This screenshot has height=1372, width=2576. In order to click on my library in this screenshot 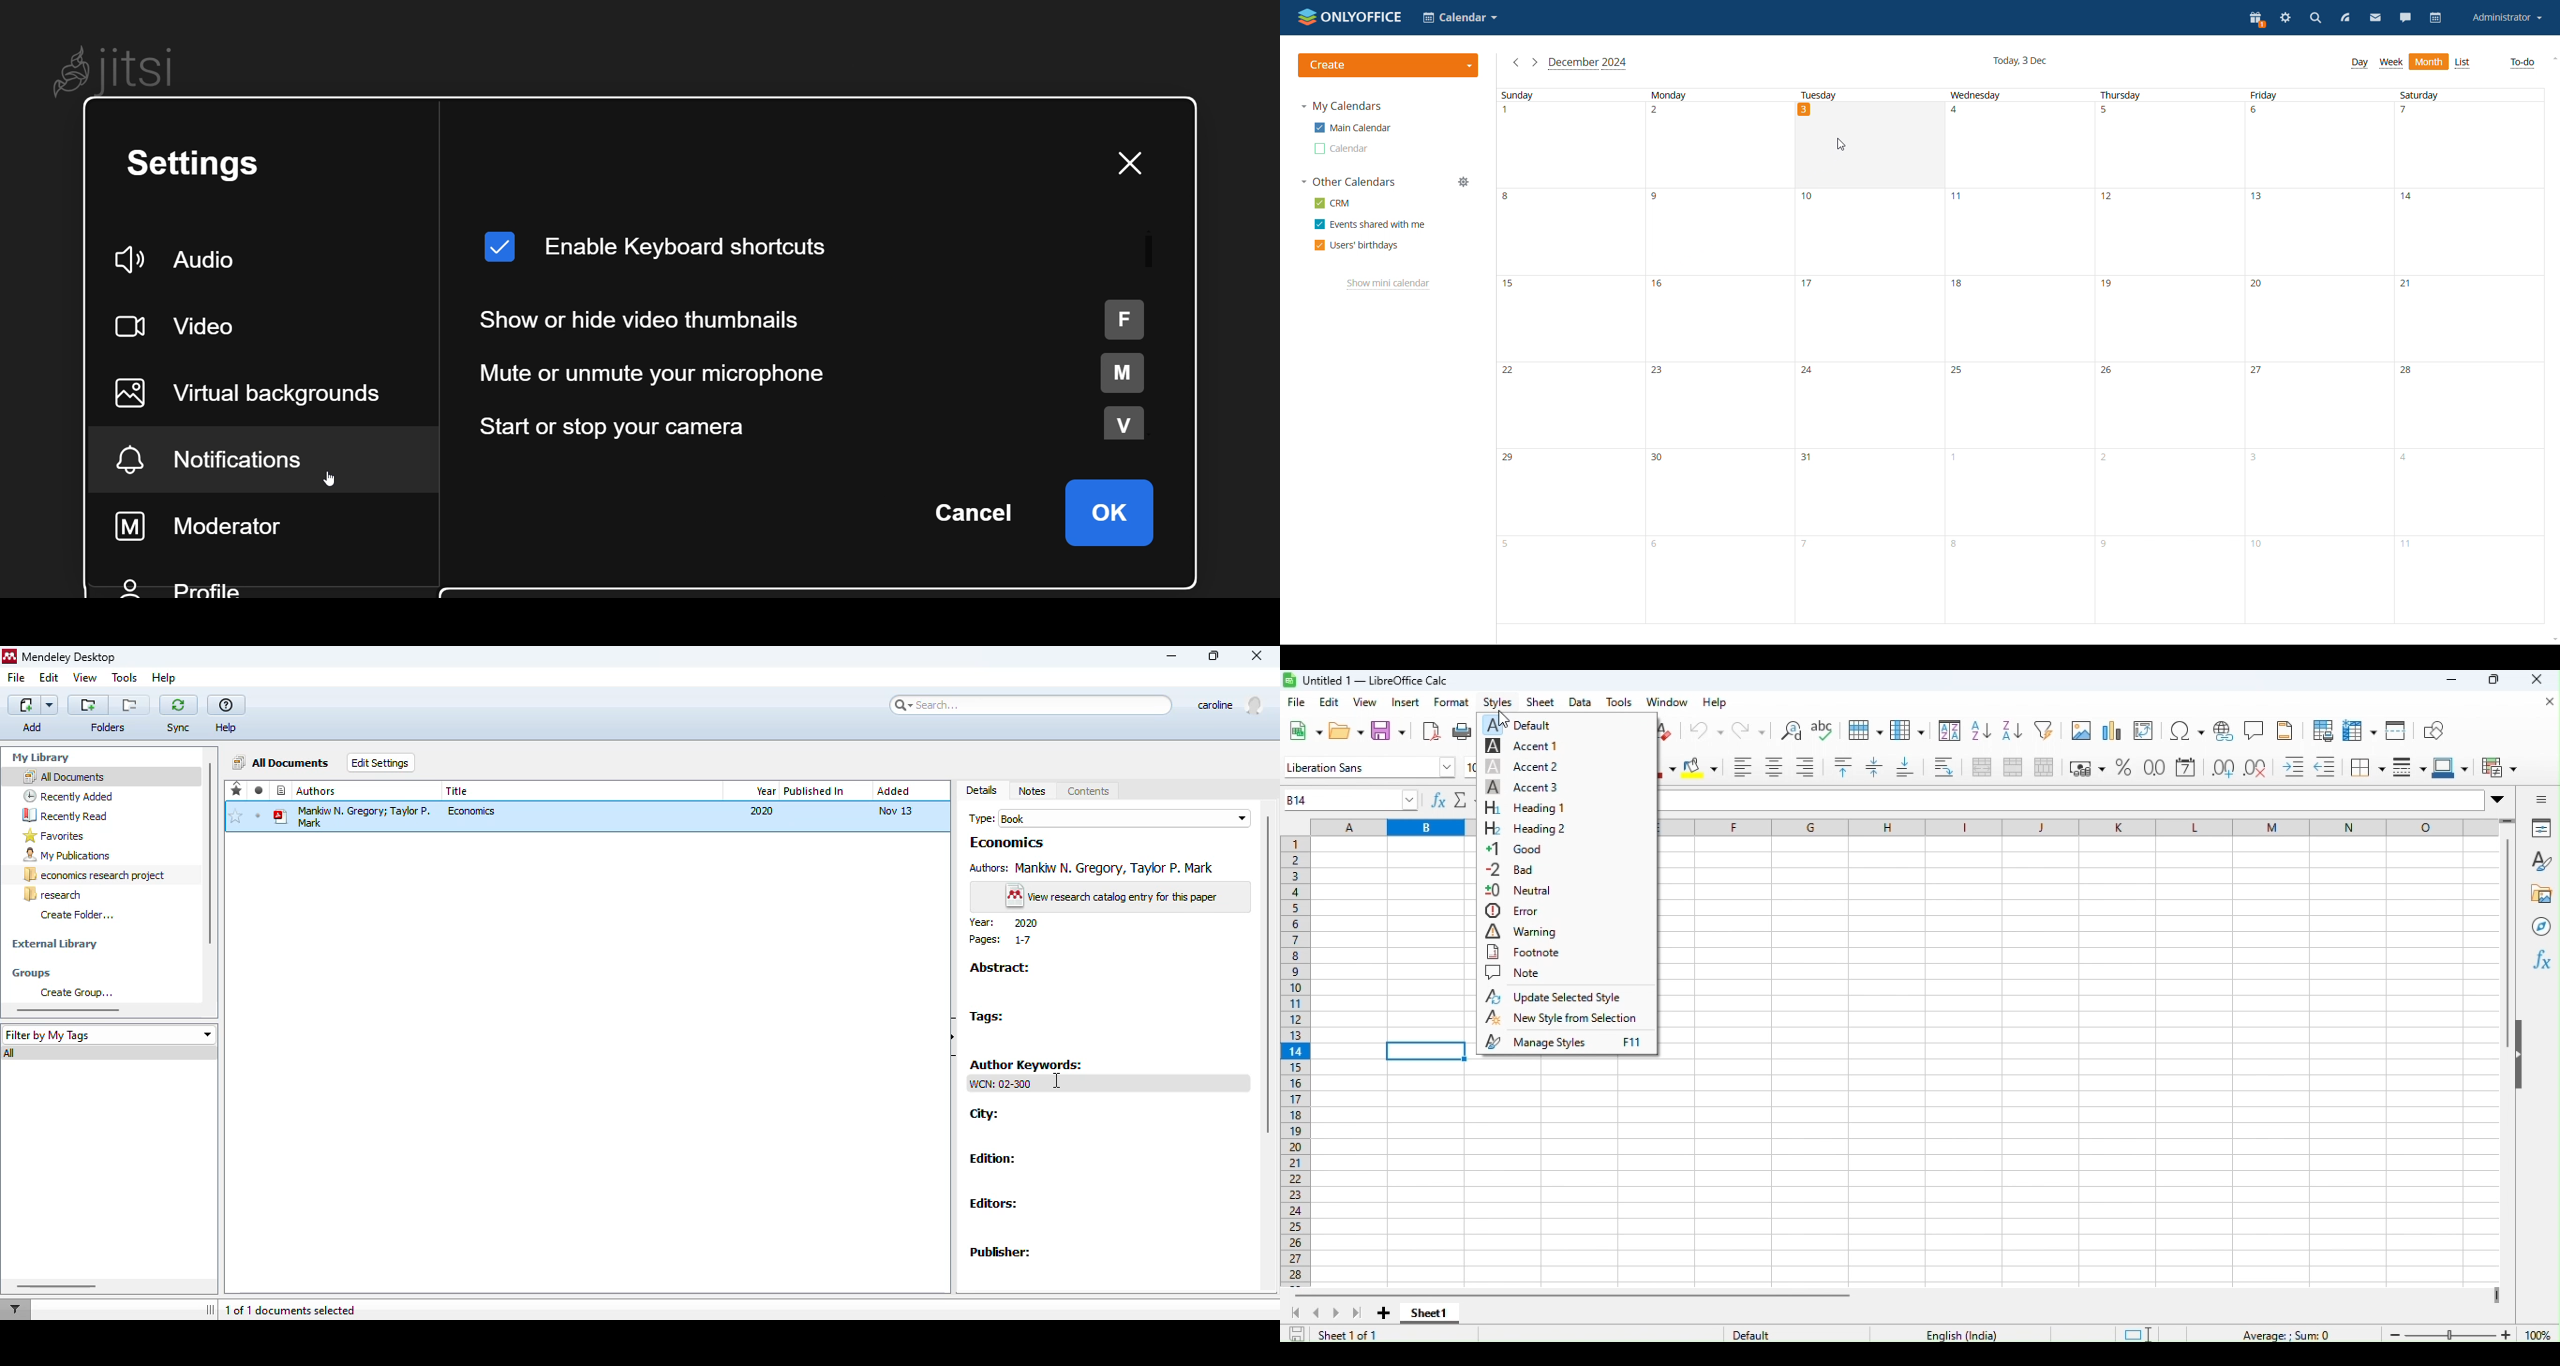, I will do `click(41, 757)`.